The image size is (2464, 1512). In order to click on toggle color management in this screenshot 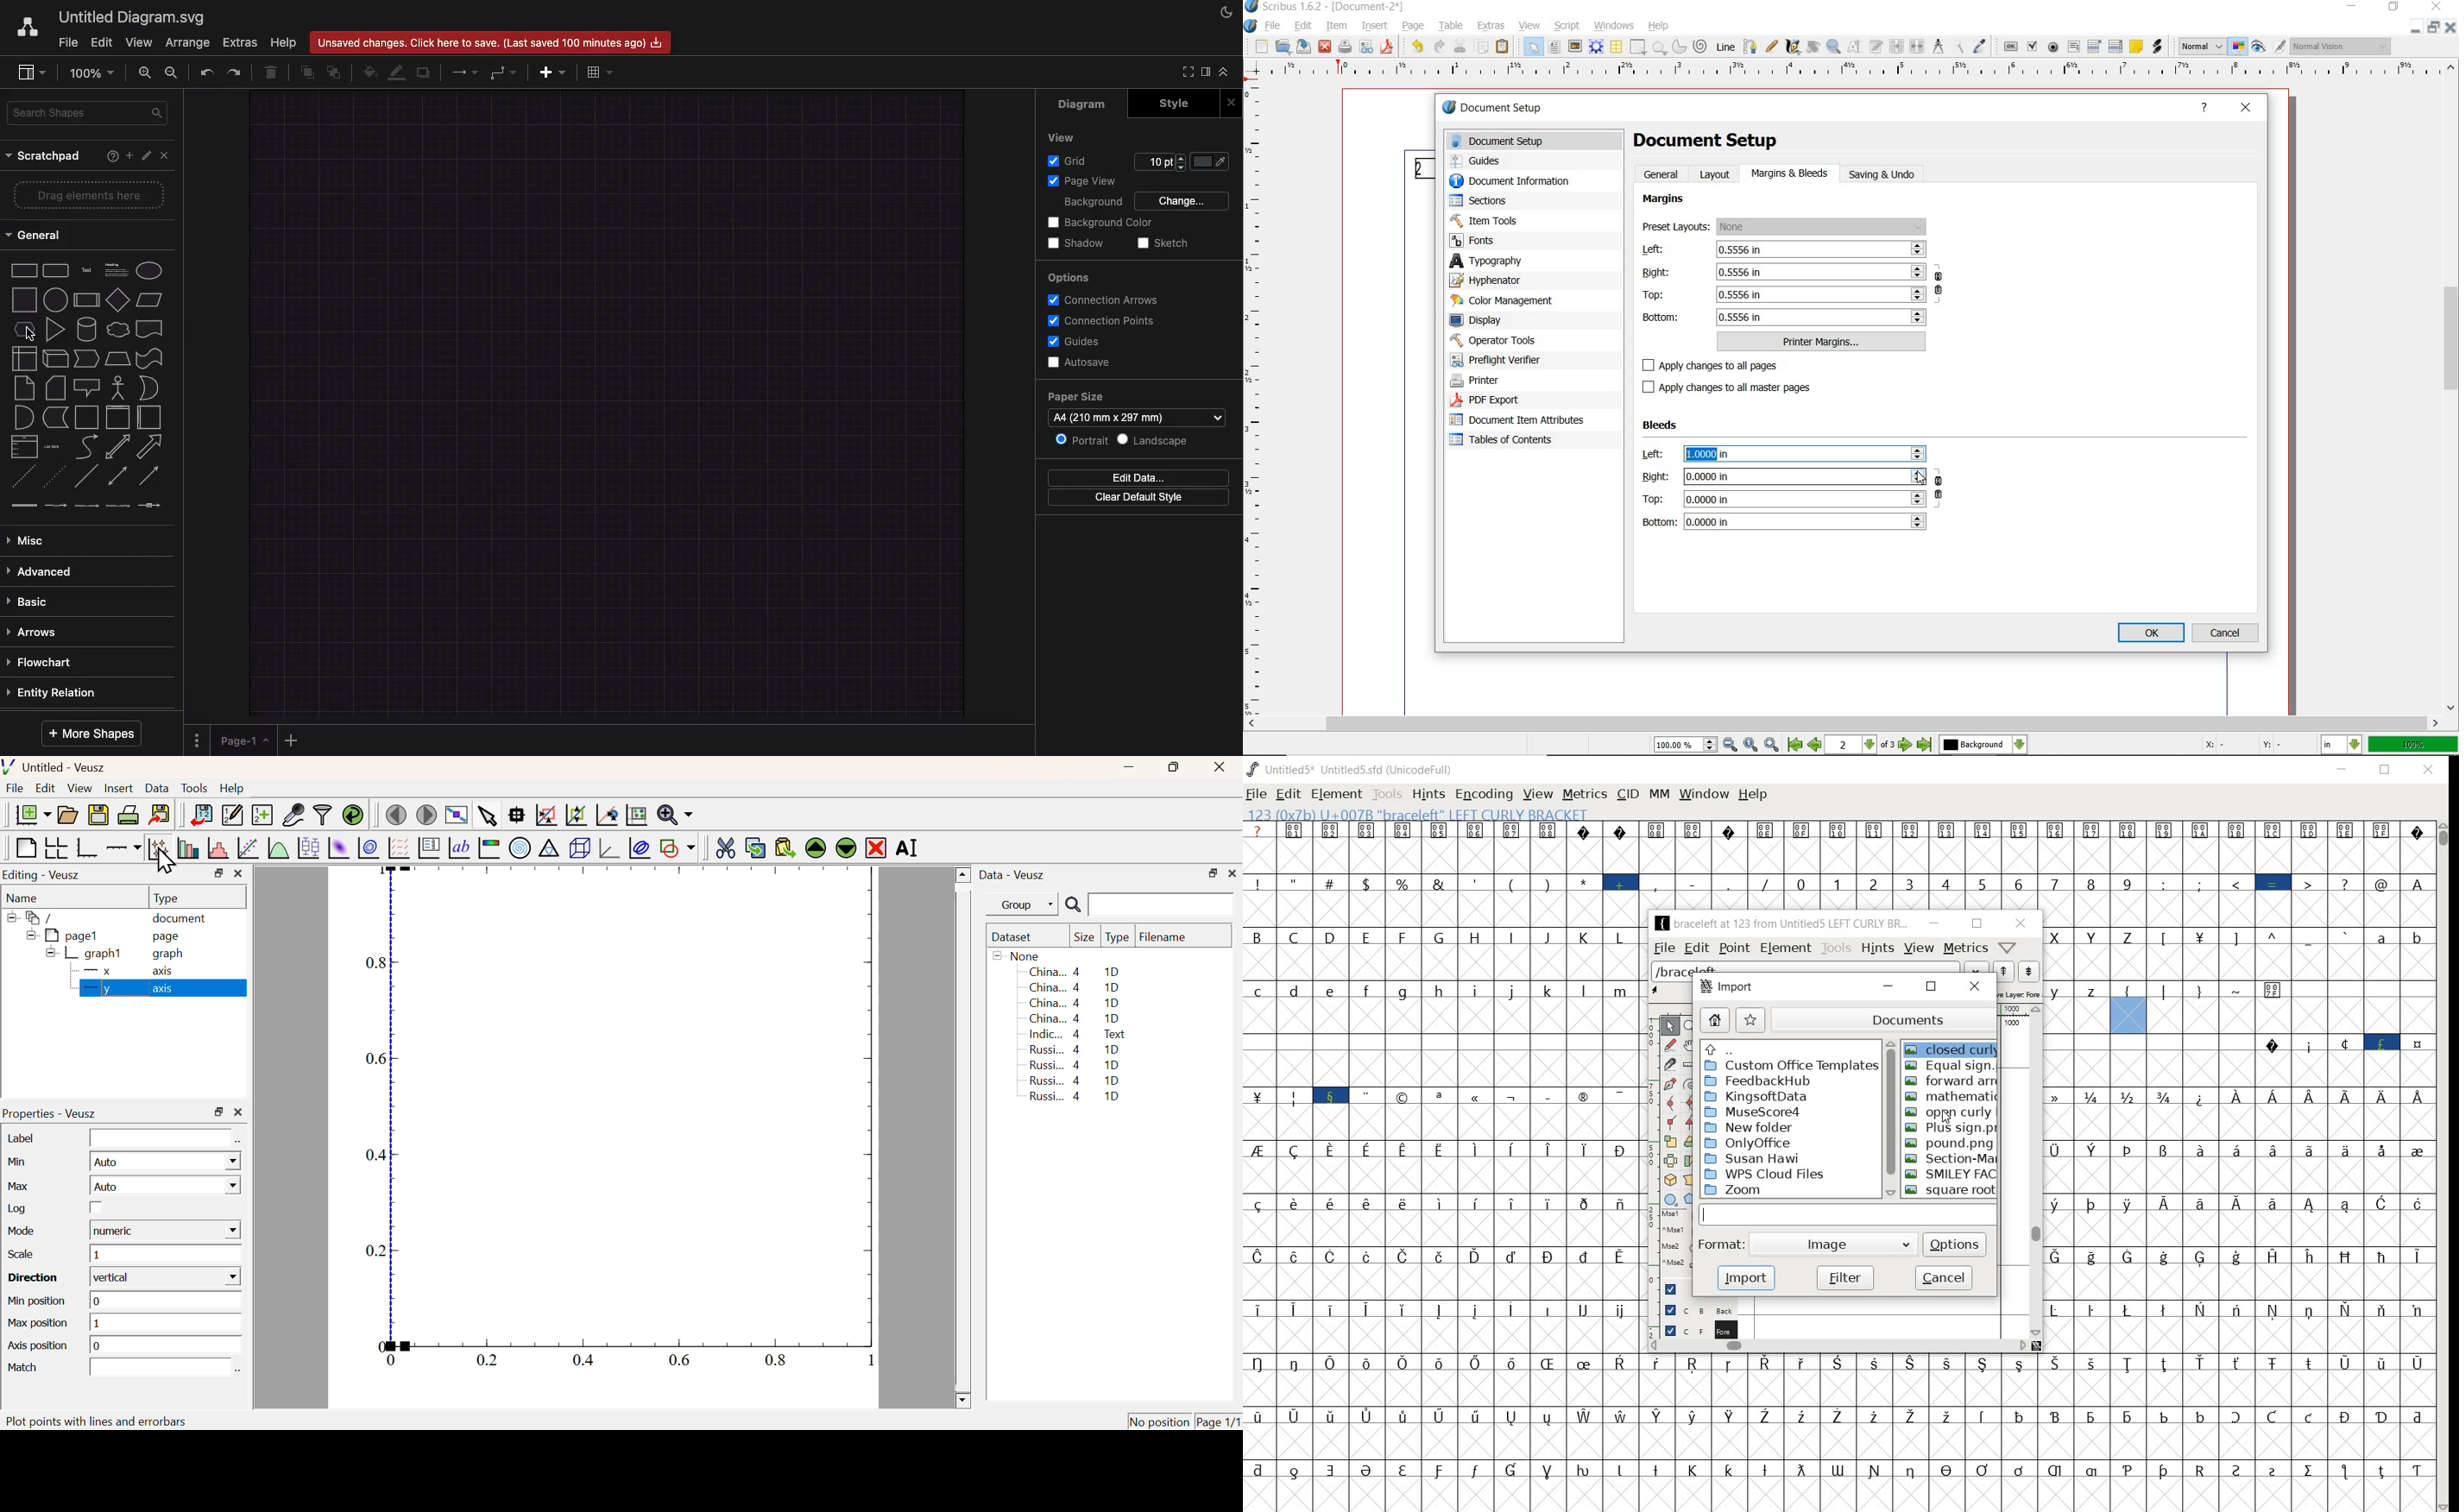, I will do `click(2239, 49)`.